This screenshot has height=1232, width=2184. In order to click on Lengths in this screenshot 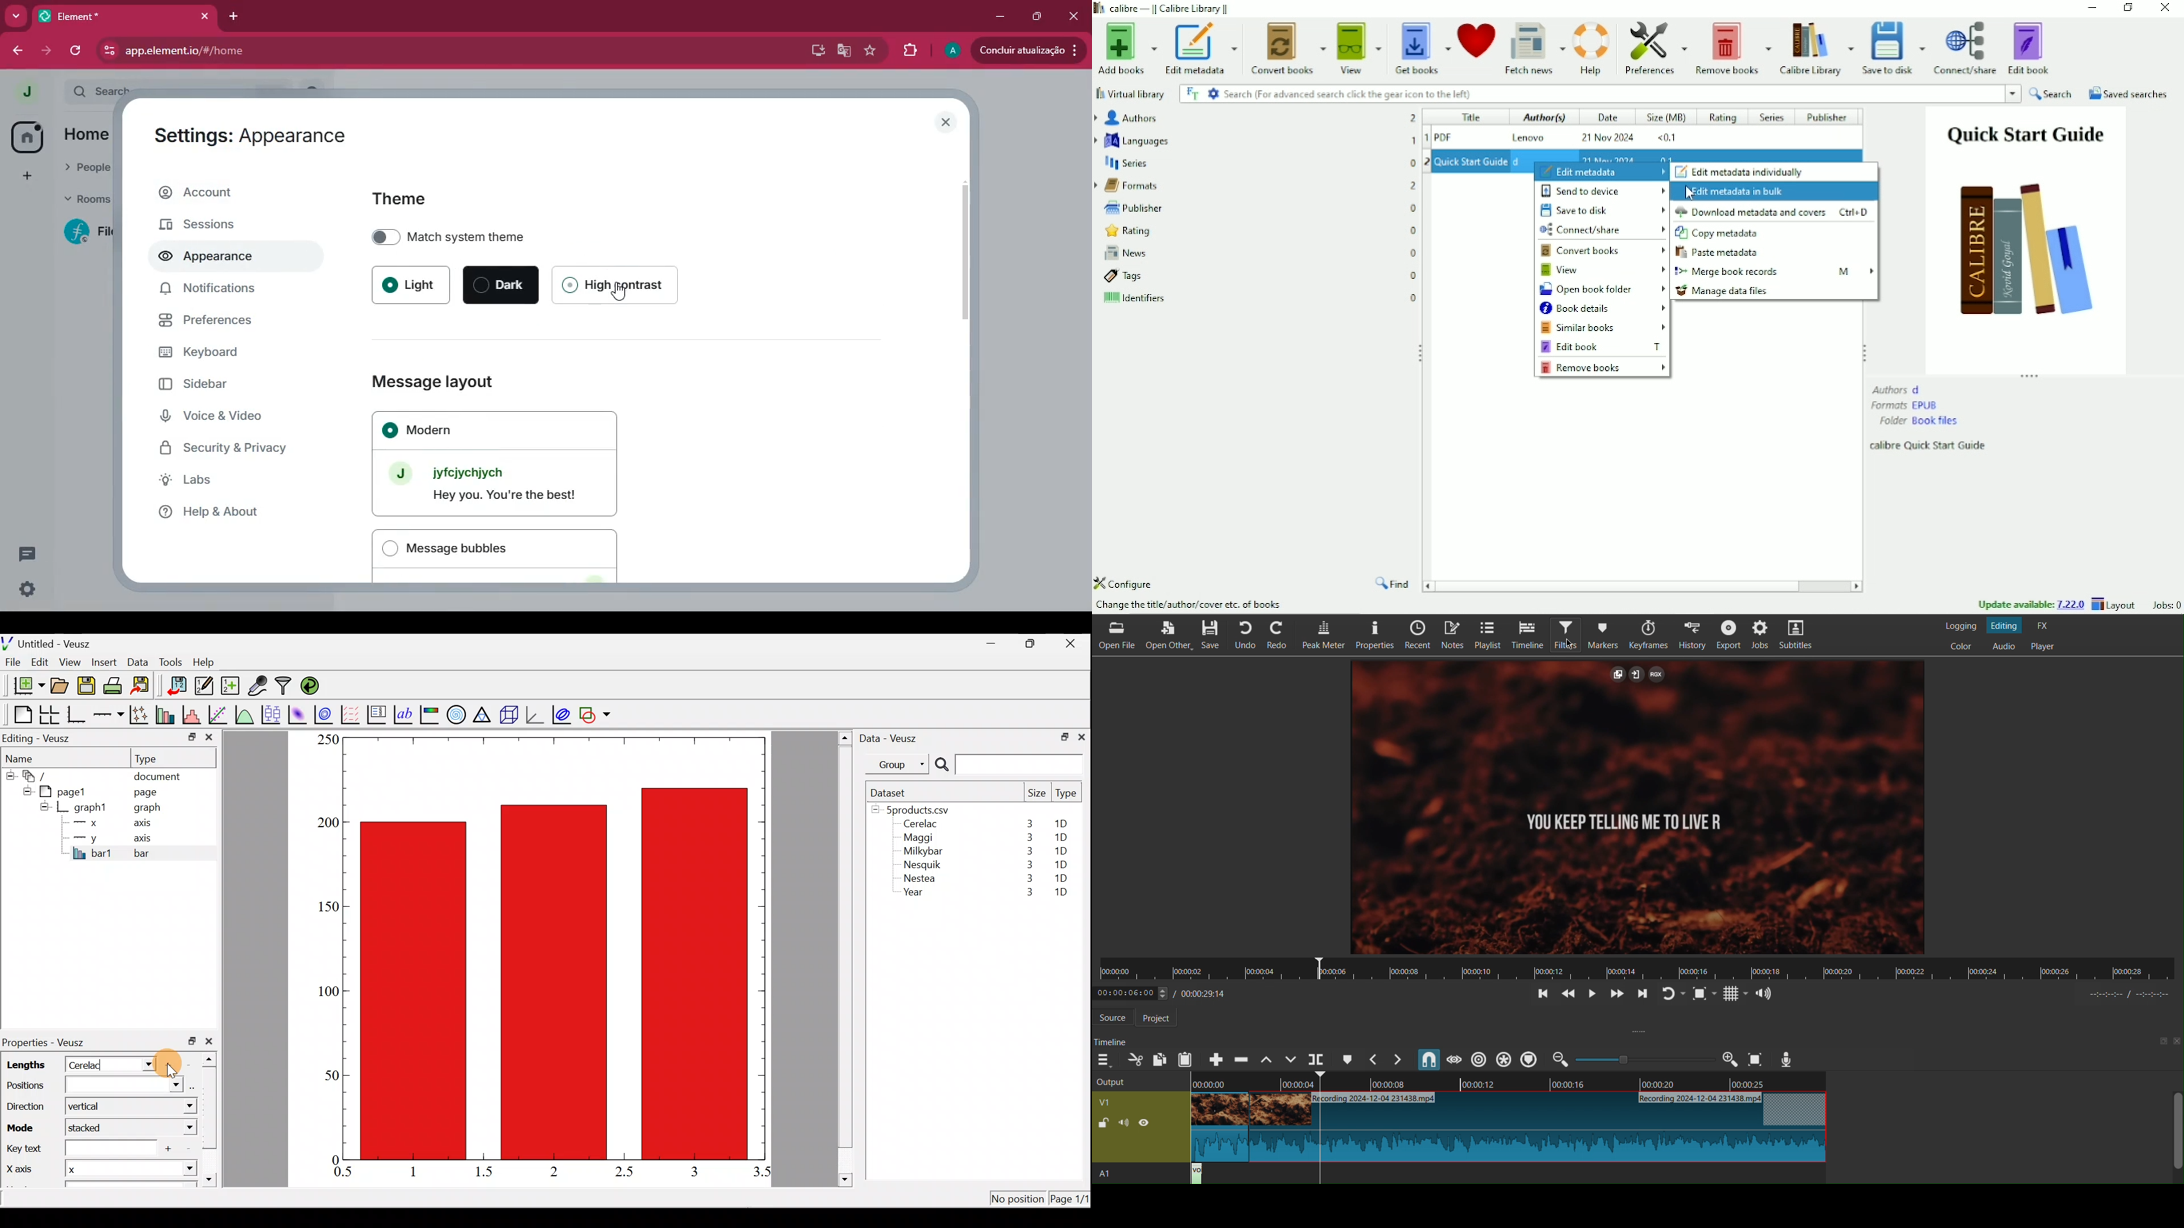, I will do `click(24, 1065)`.